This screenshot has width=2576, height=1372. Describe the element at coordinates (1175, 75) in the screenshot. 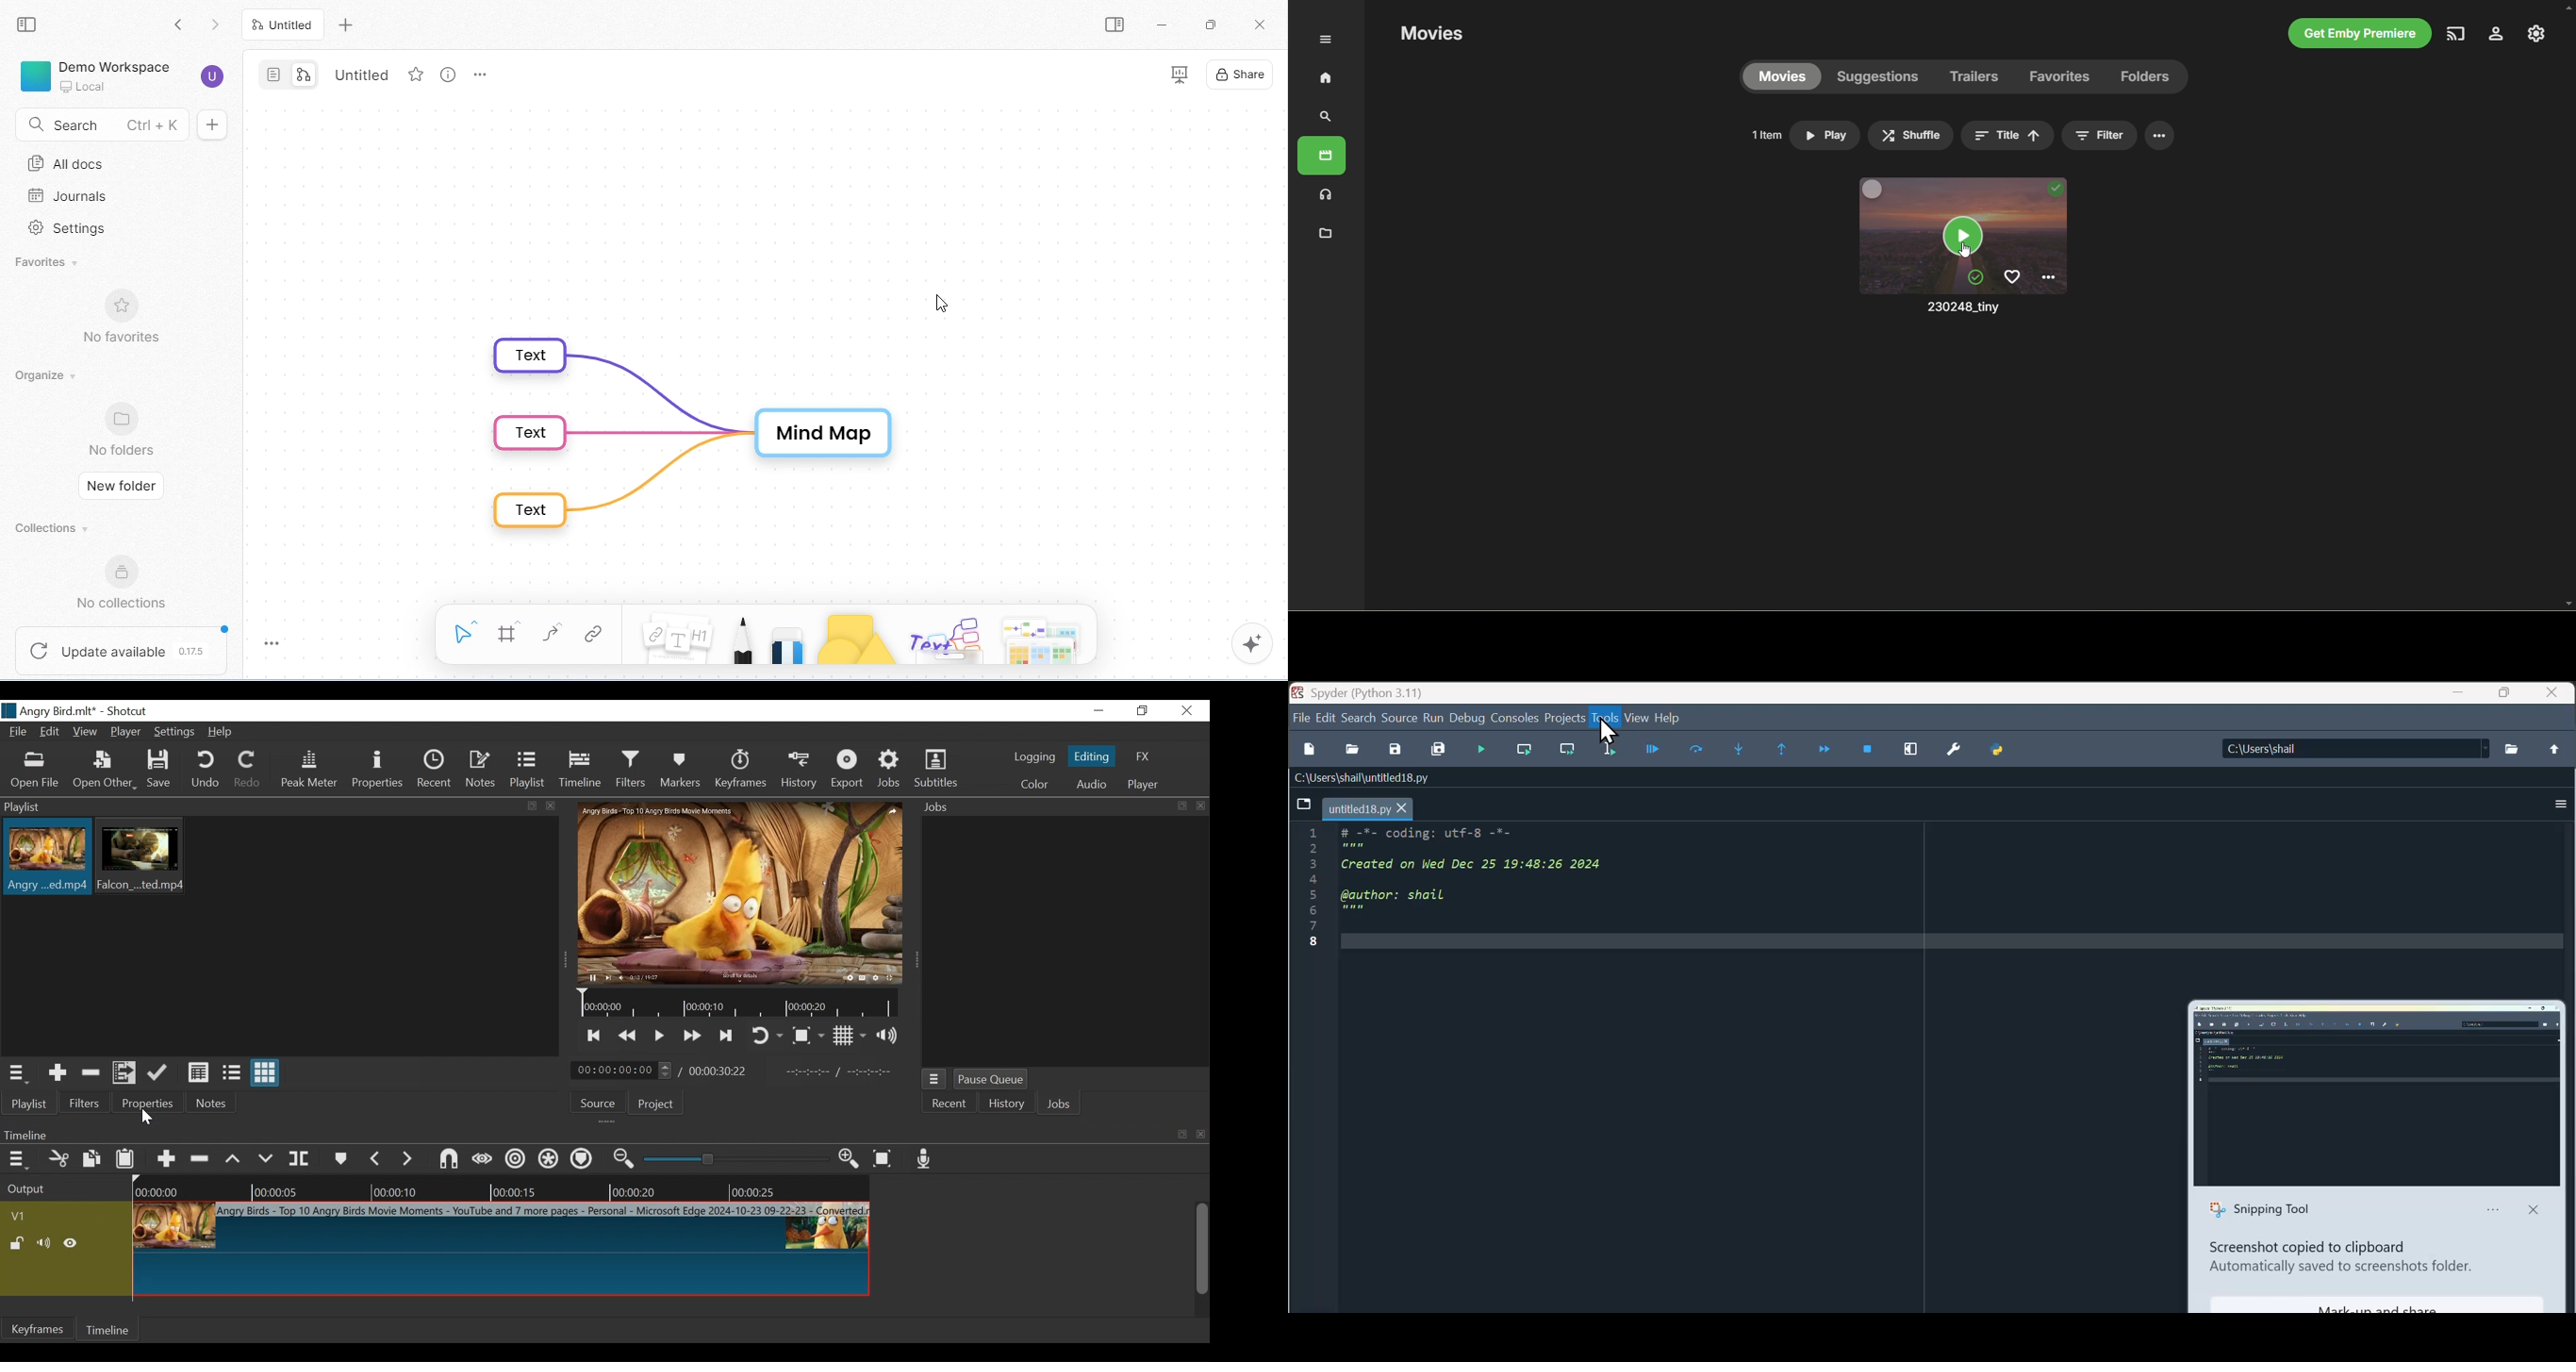

I see `presentation` at that location.